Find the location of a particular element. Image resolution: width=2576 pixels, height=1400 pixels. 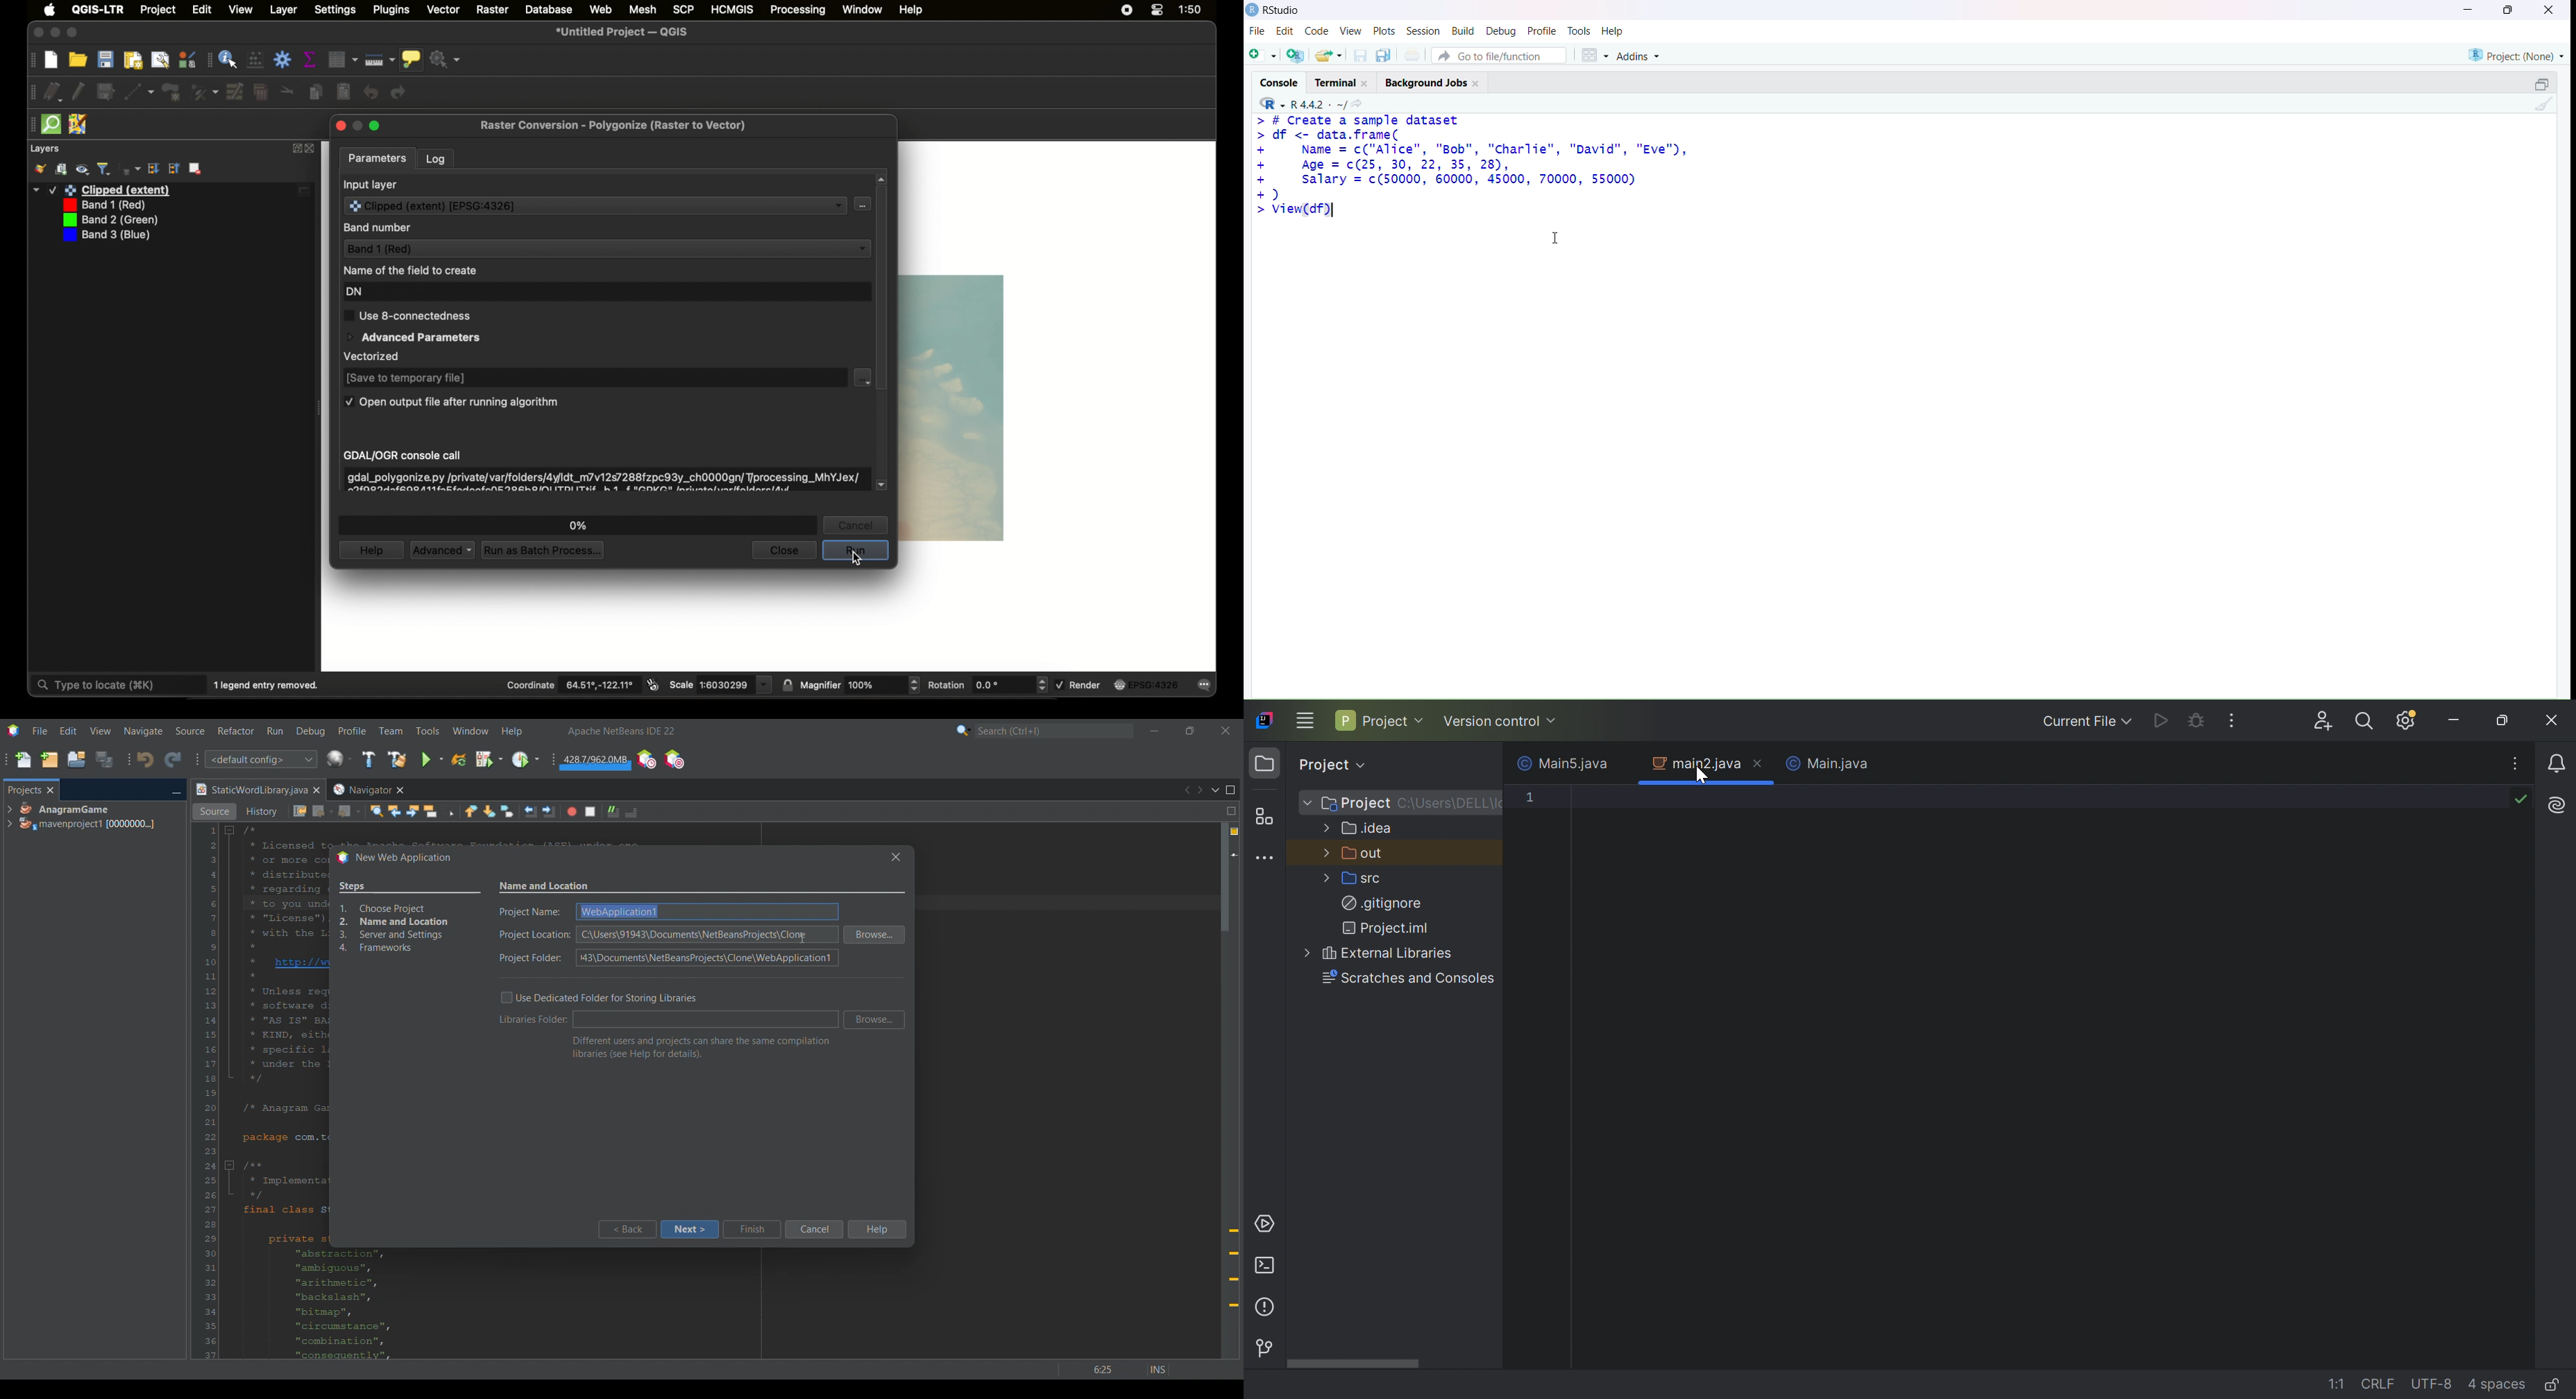

scroll up arrow is located at coordinates (882, 179).